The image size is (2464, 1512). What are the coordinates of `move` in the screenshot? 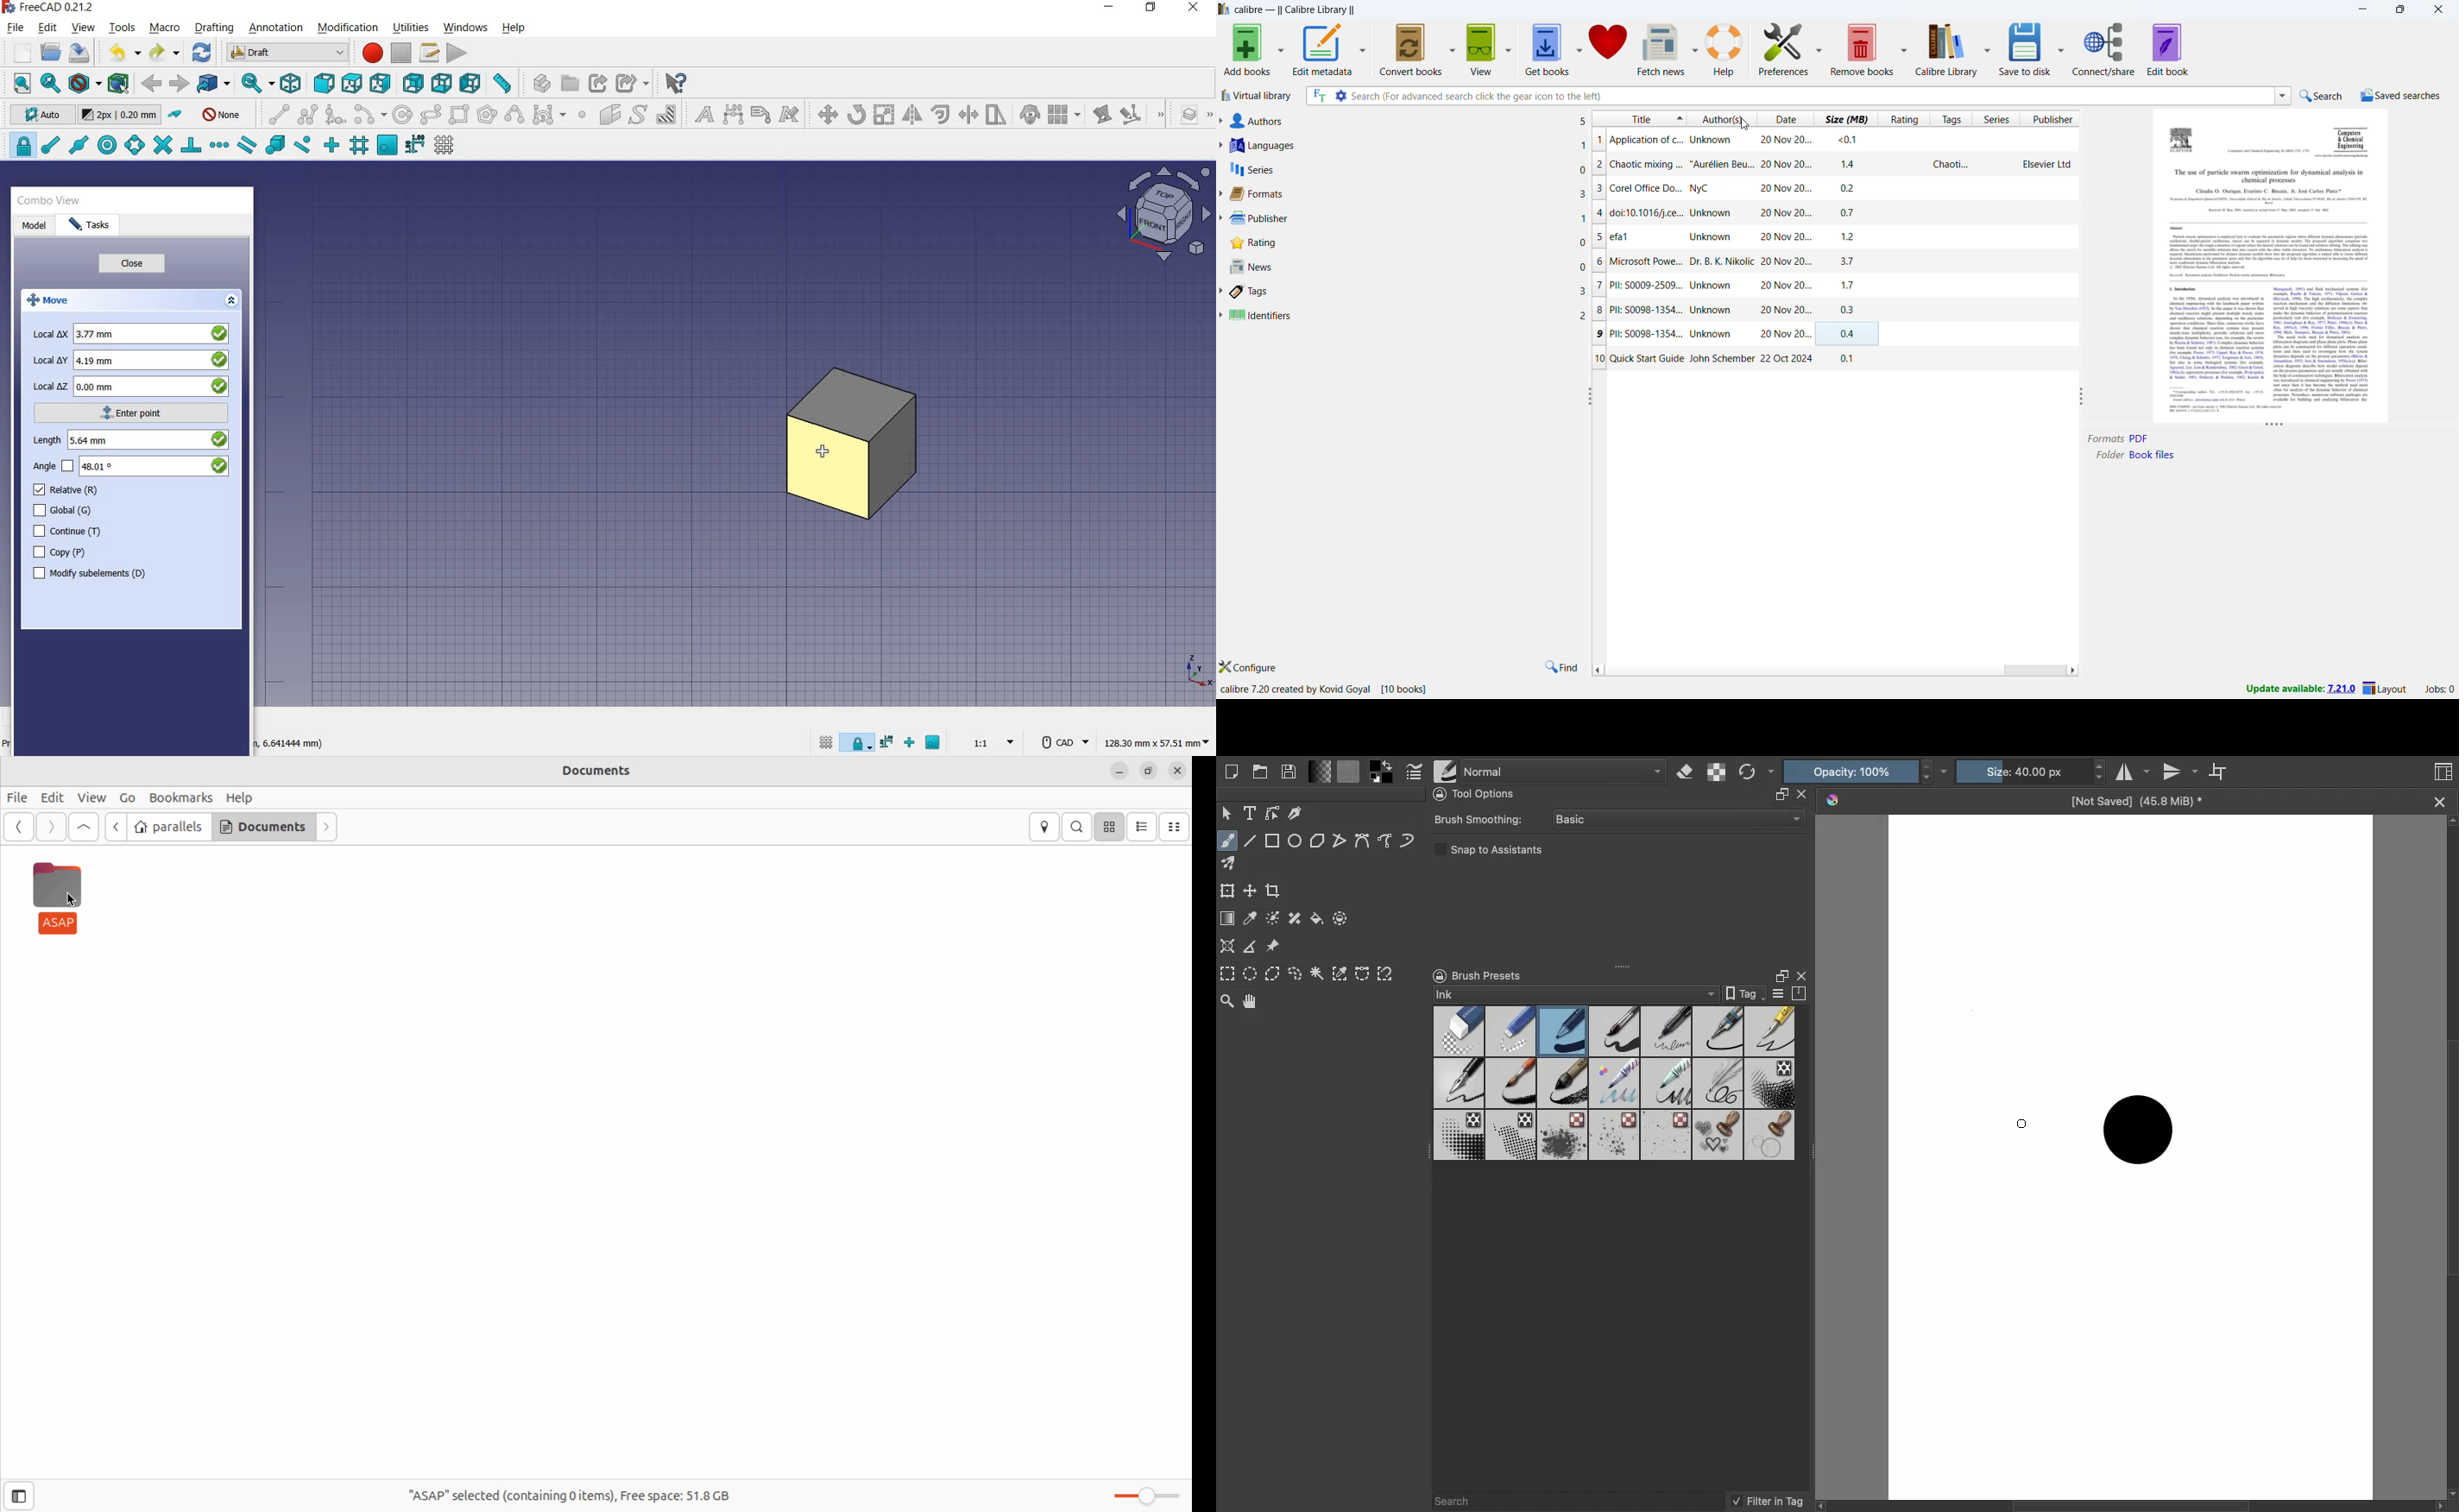 It's located at (75, 301).